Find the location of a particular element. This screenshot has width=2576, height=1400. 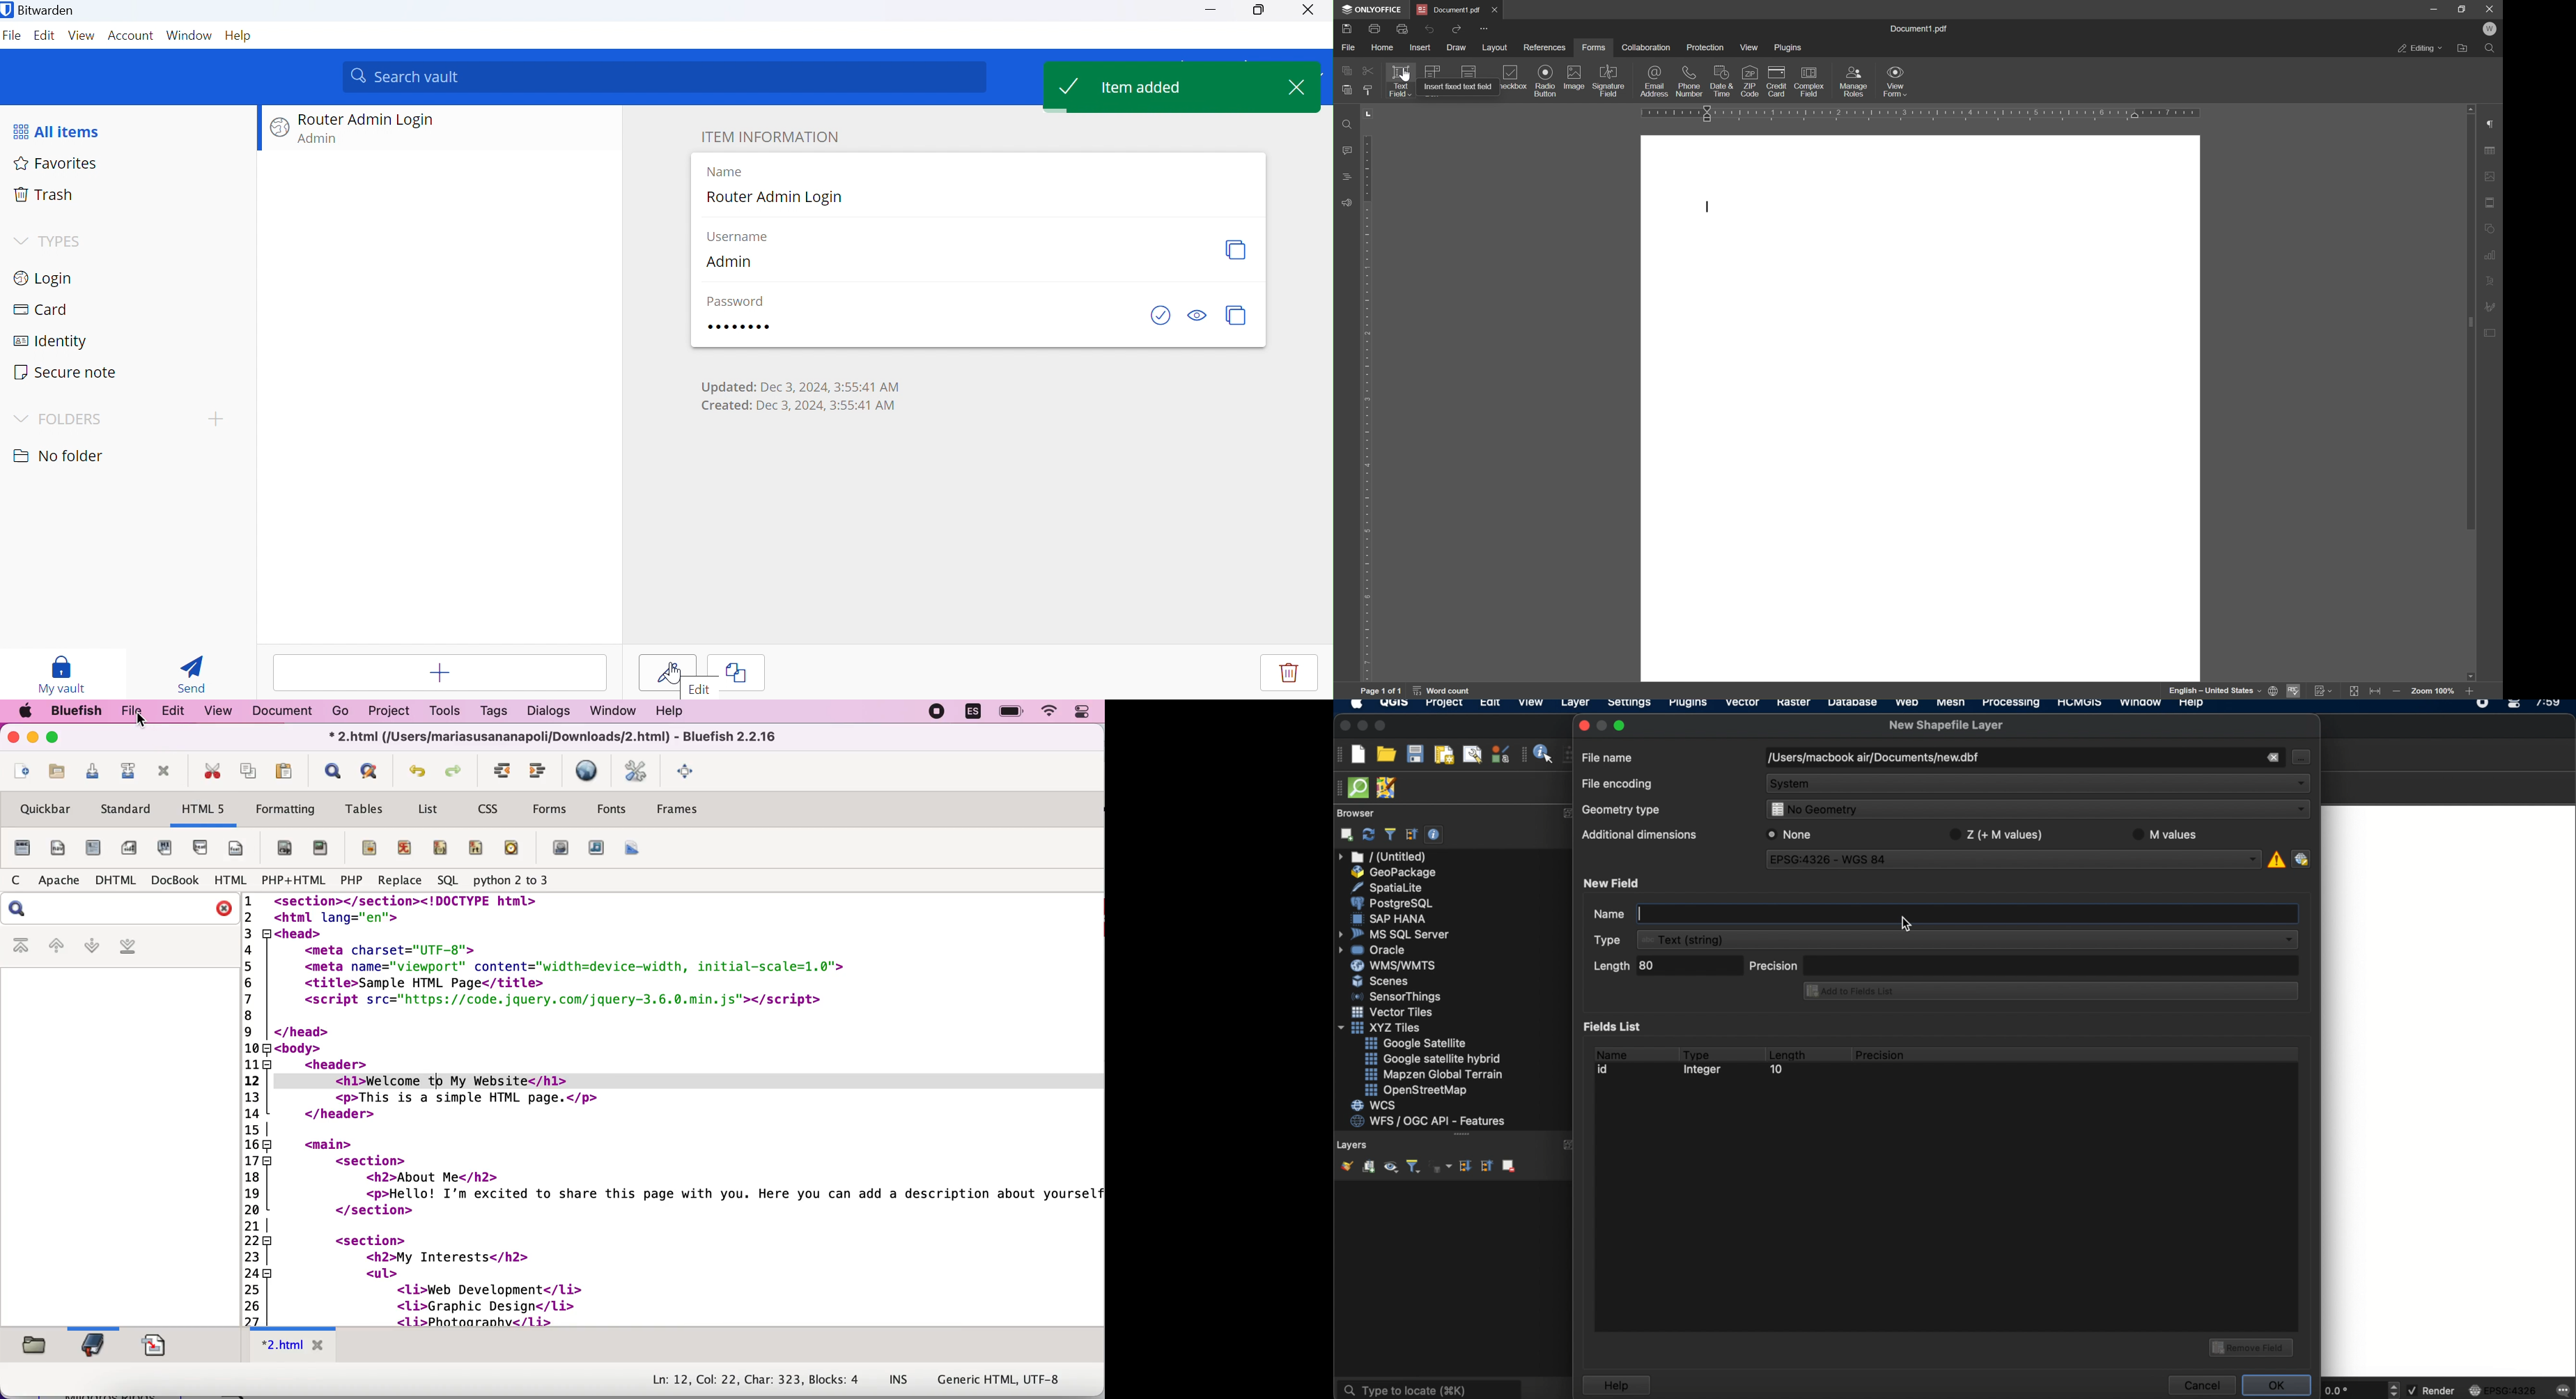

redo is located at coordinates (1430, 30).